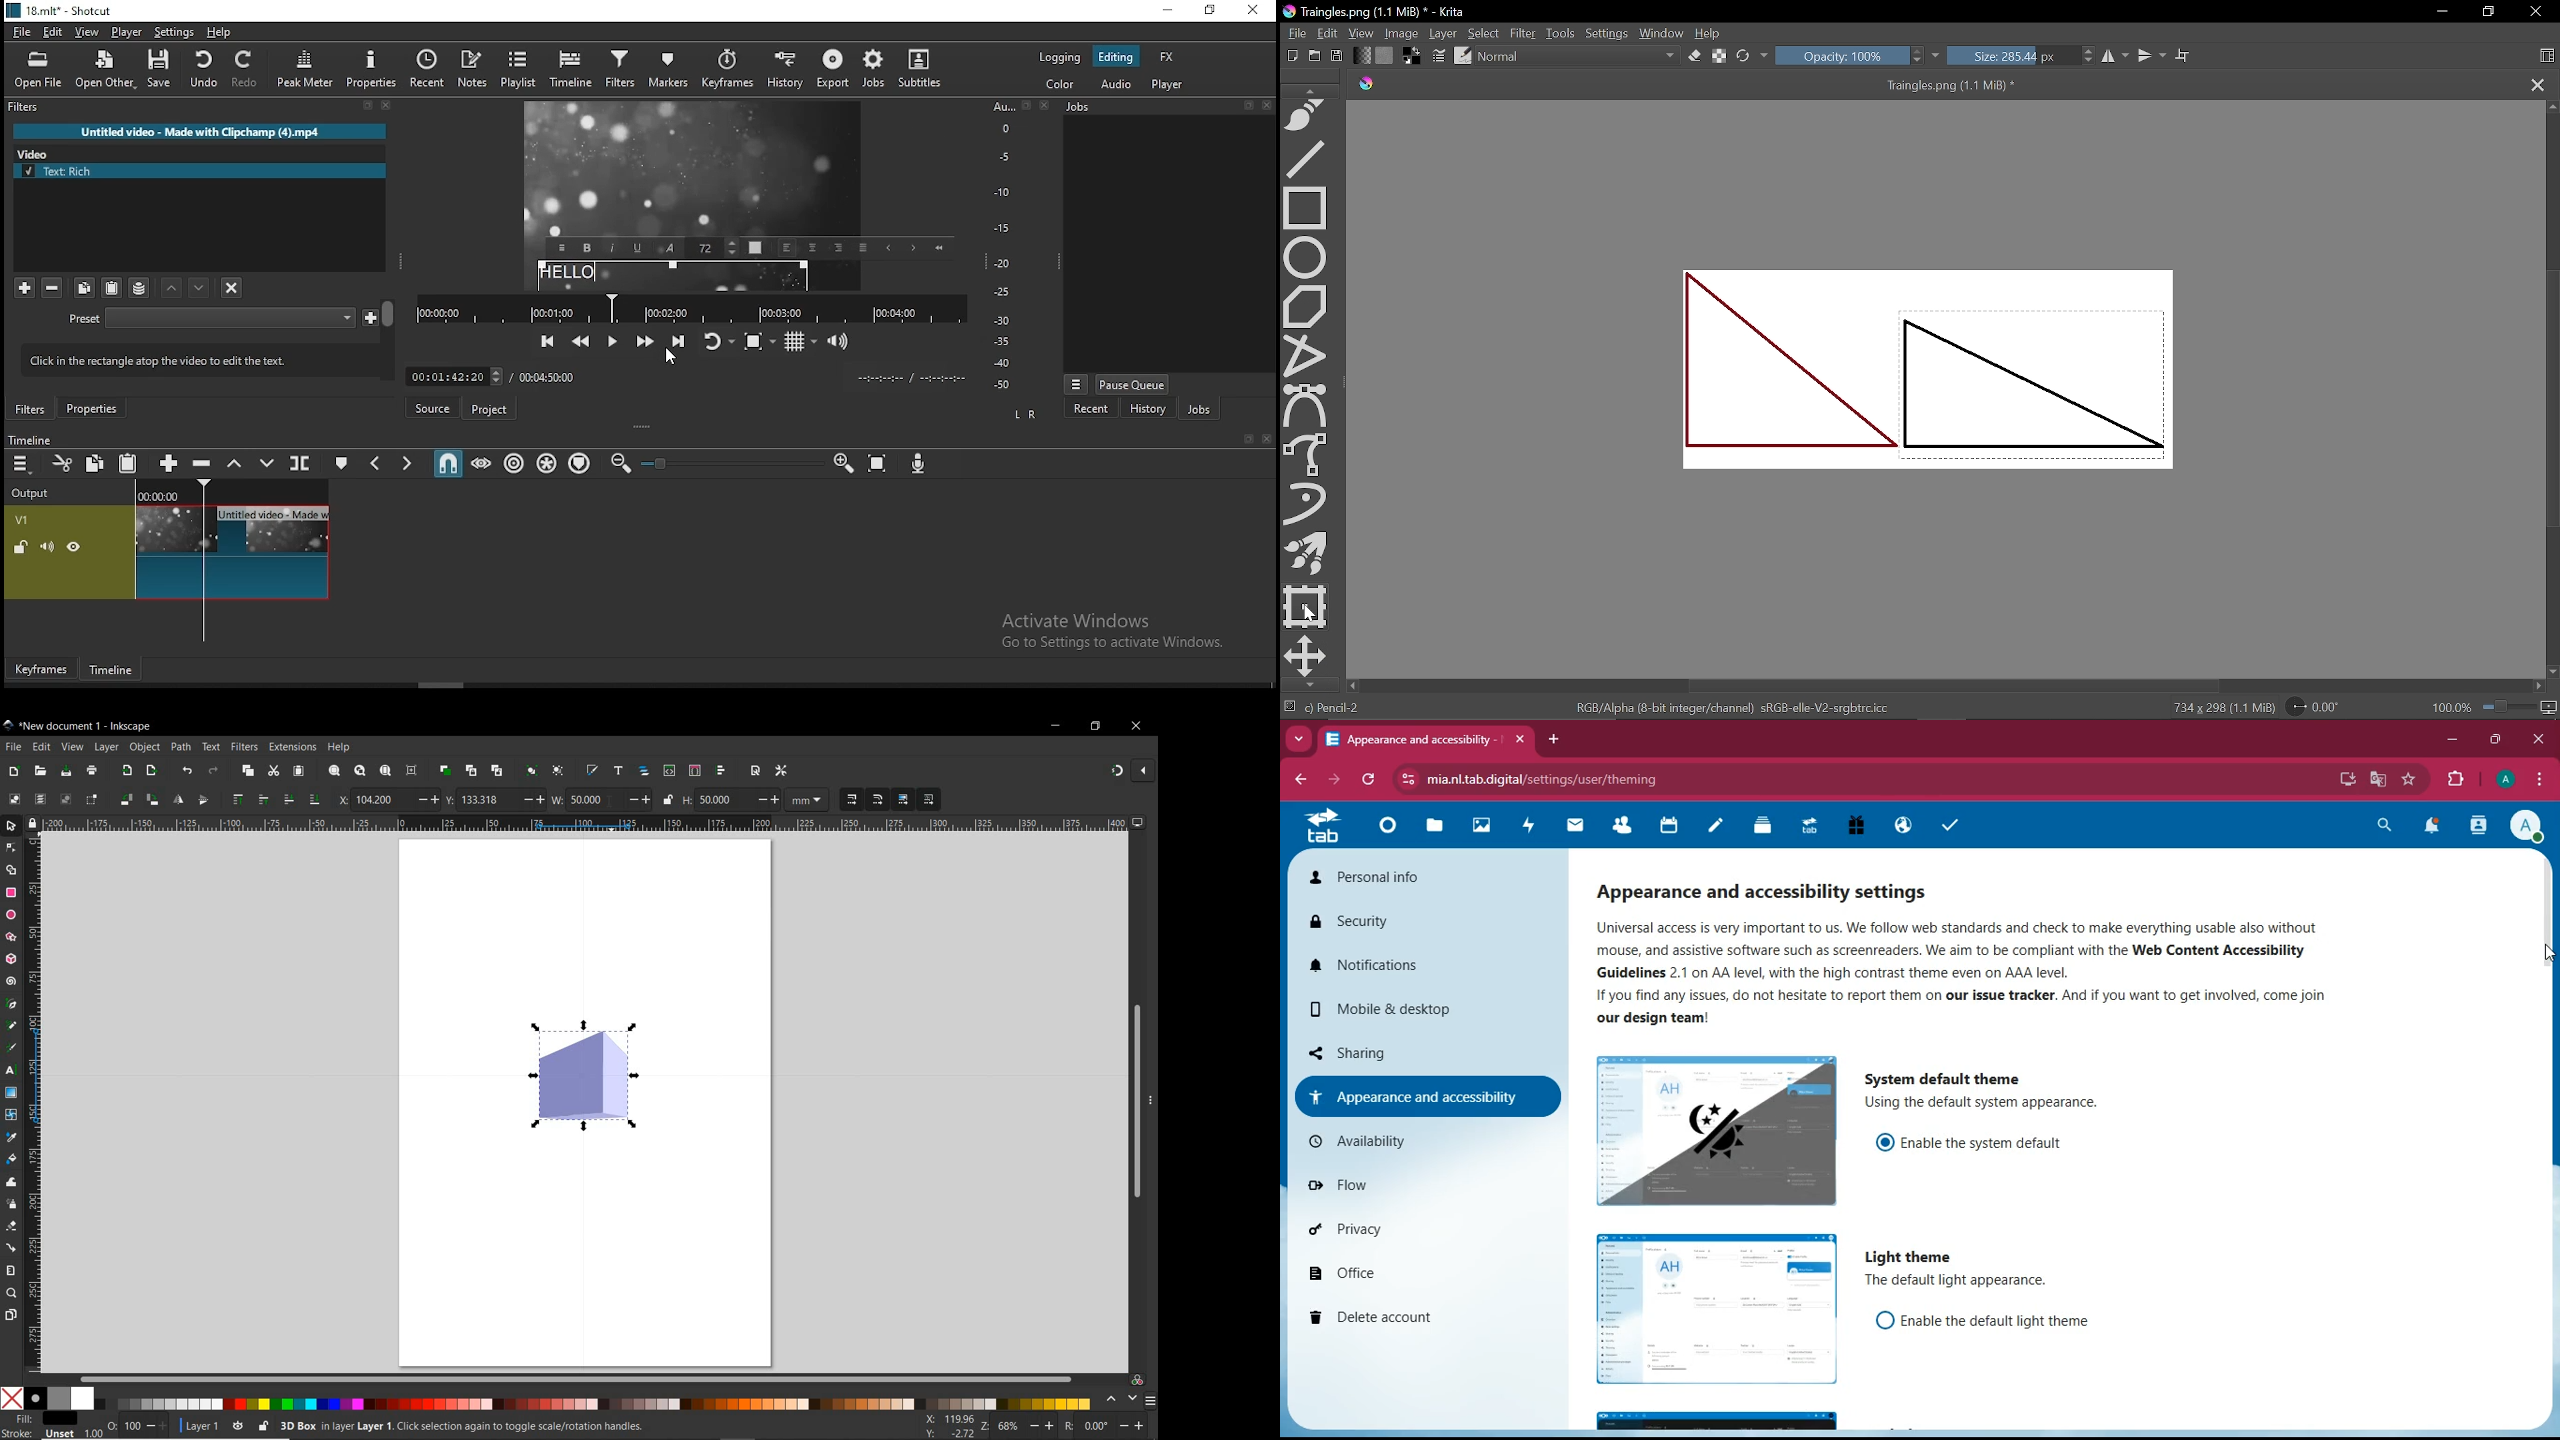  What do you see at coordinates (2552, 672) in the screenshot?
I see `Move down` at bounding box center [2552, 672].